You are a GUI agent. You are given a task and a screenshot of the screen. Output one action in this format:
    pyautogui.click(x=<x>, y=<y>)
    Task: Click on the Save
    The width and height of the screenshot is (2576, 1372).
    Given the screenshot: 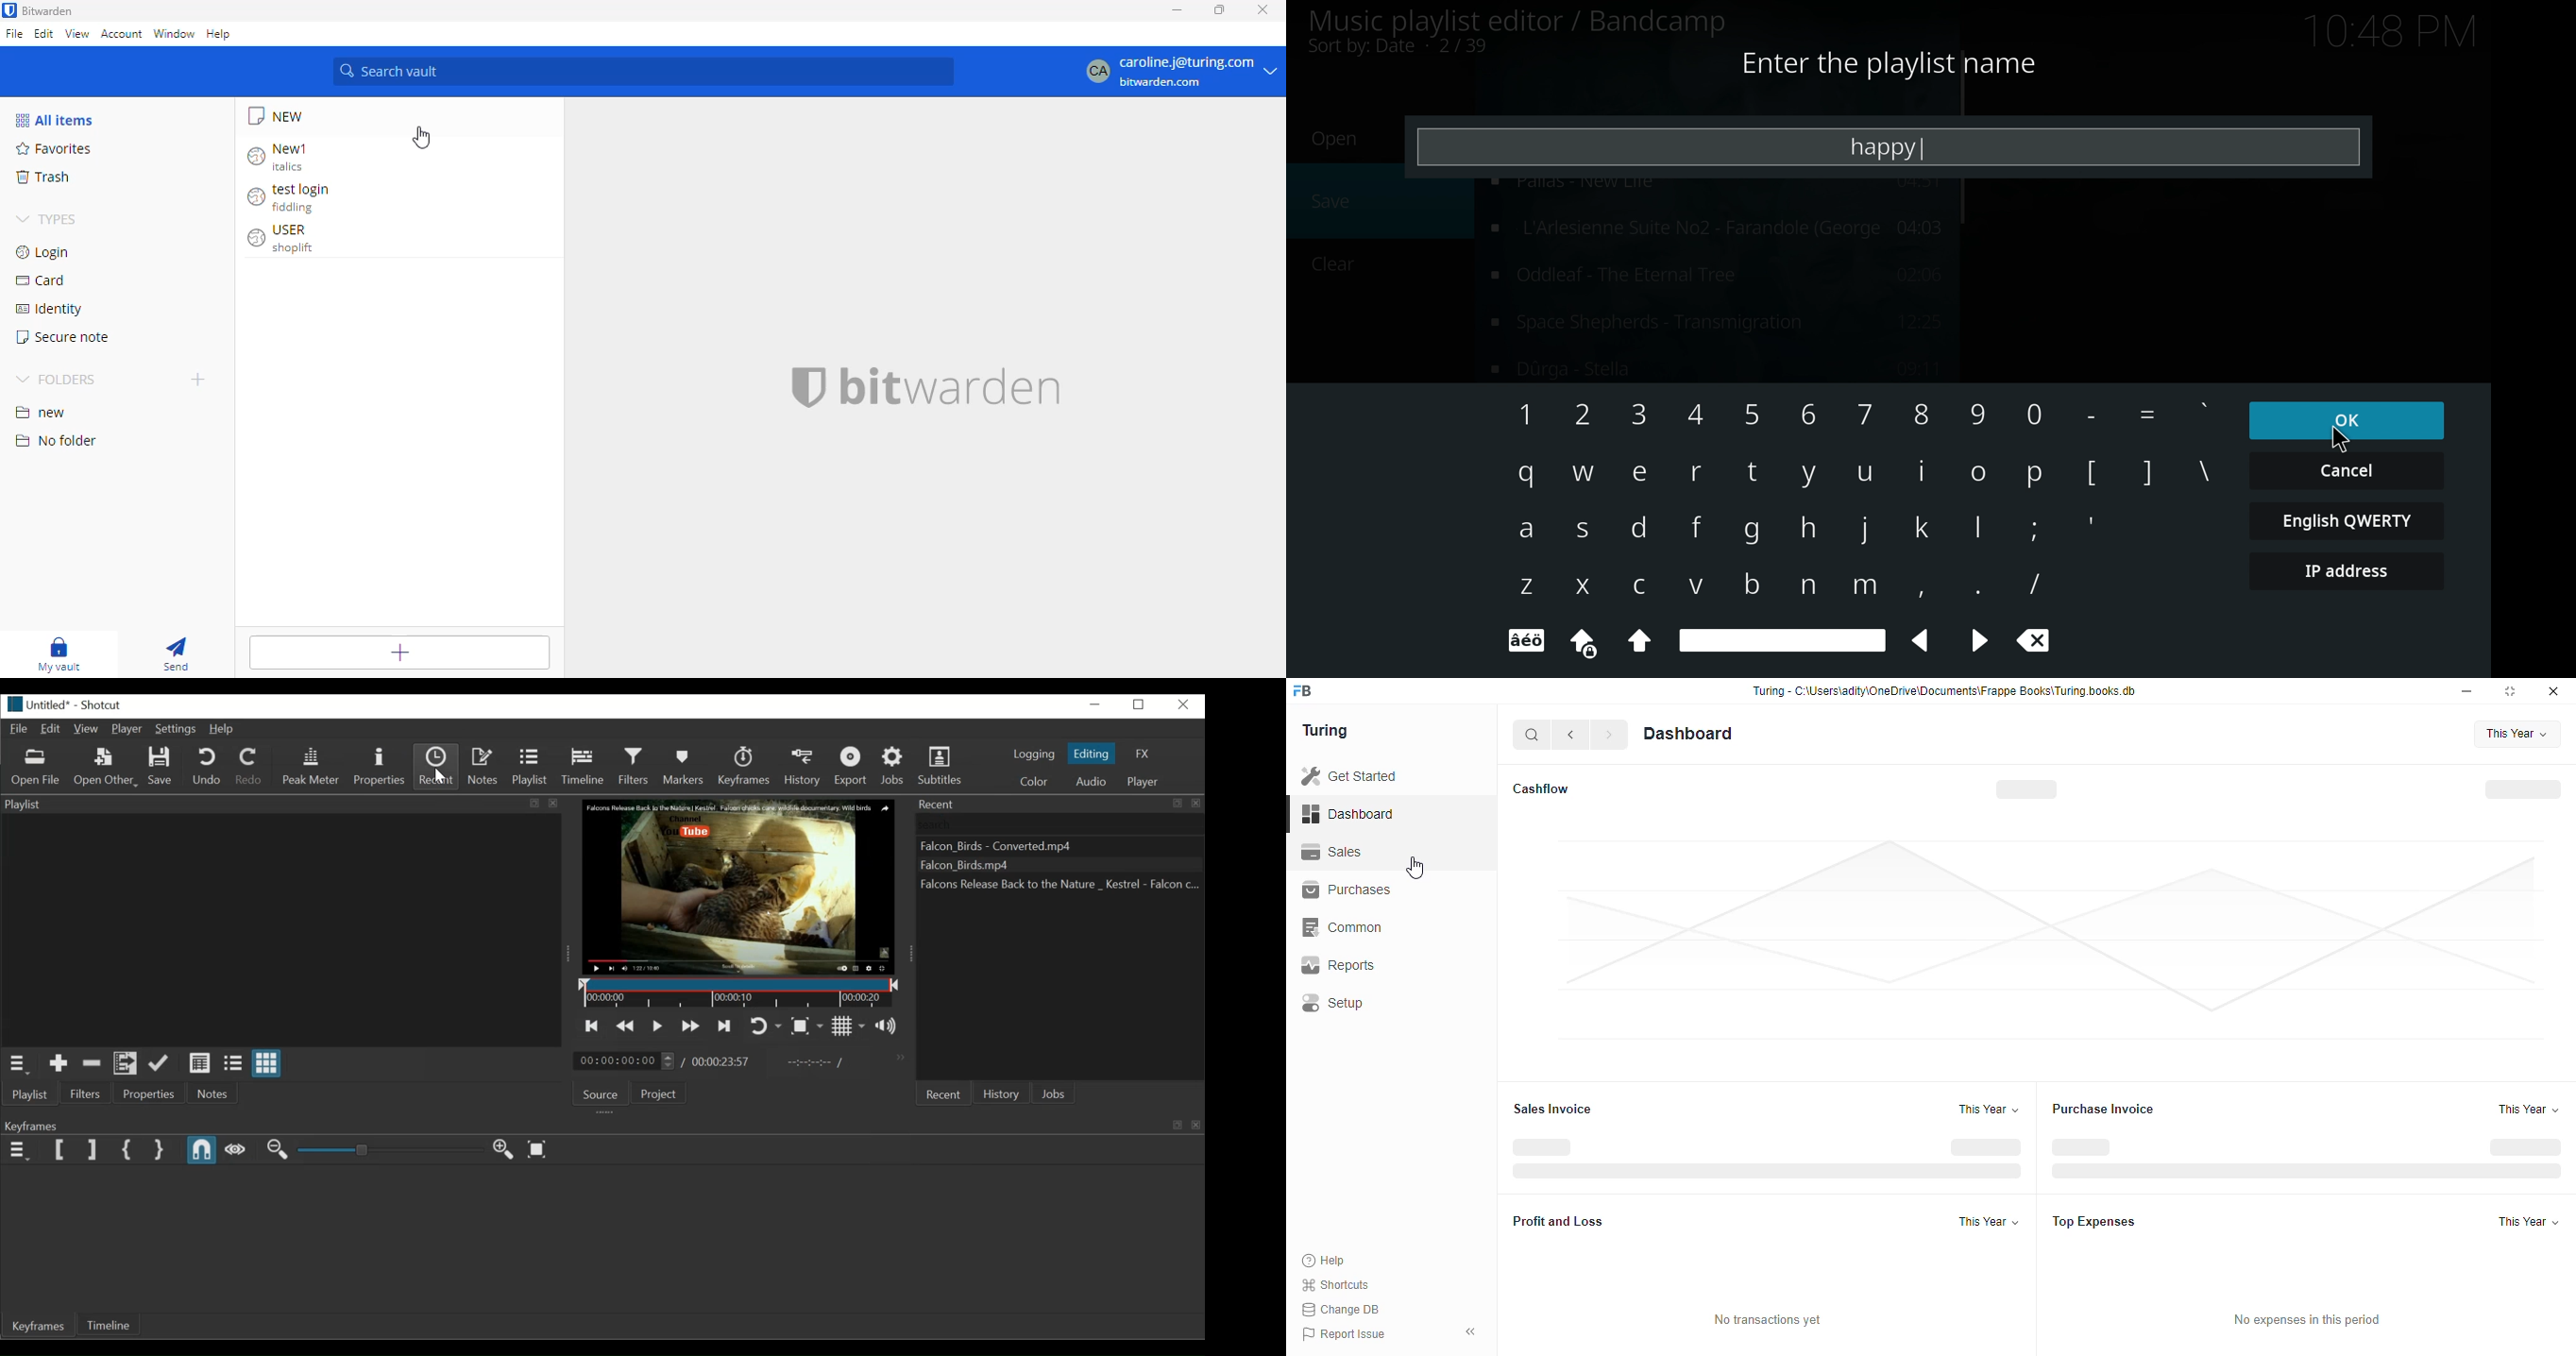 What is the action you would take?
    pyautogui.click(x=161, y=766)
    